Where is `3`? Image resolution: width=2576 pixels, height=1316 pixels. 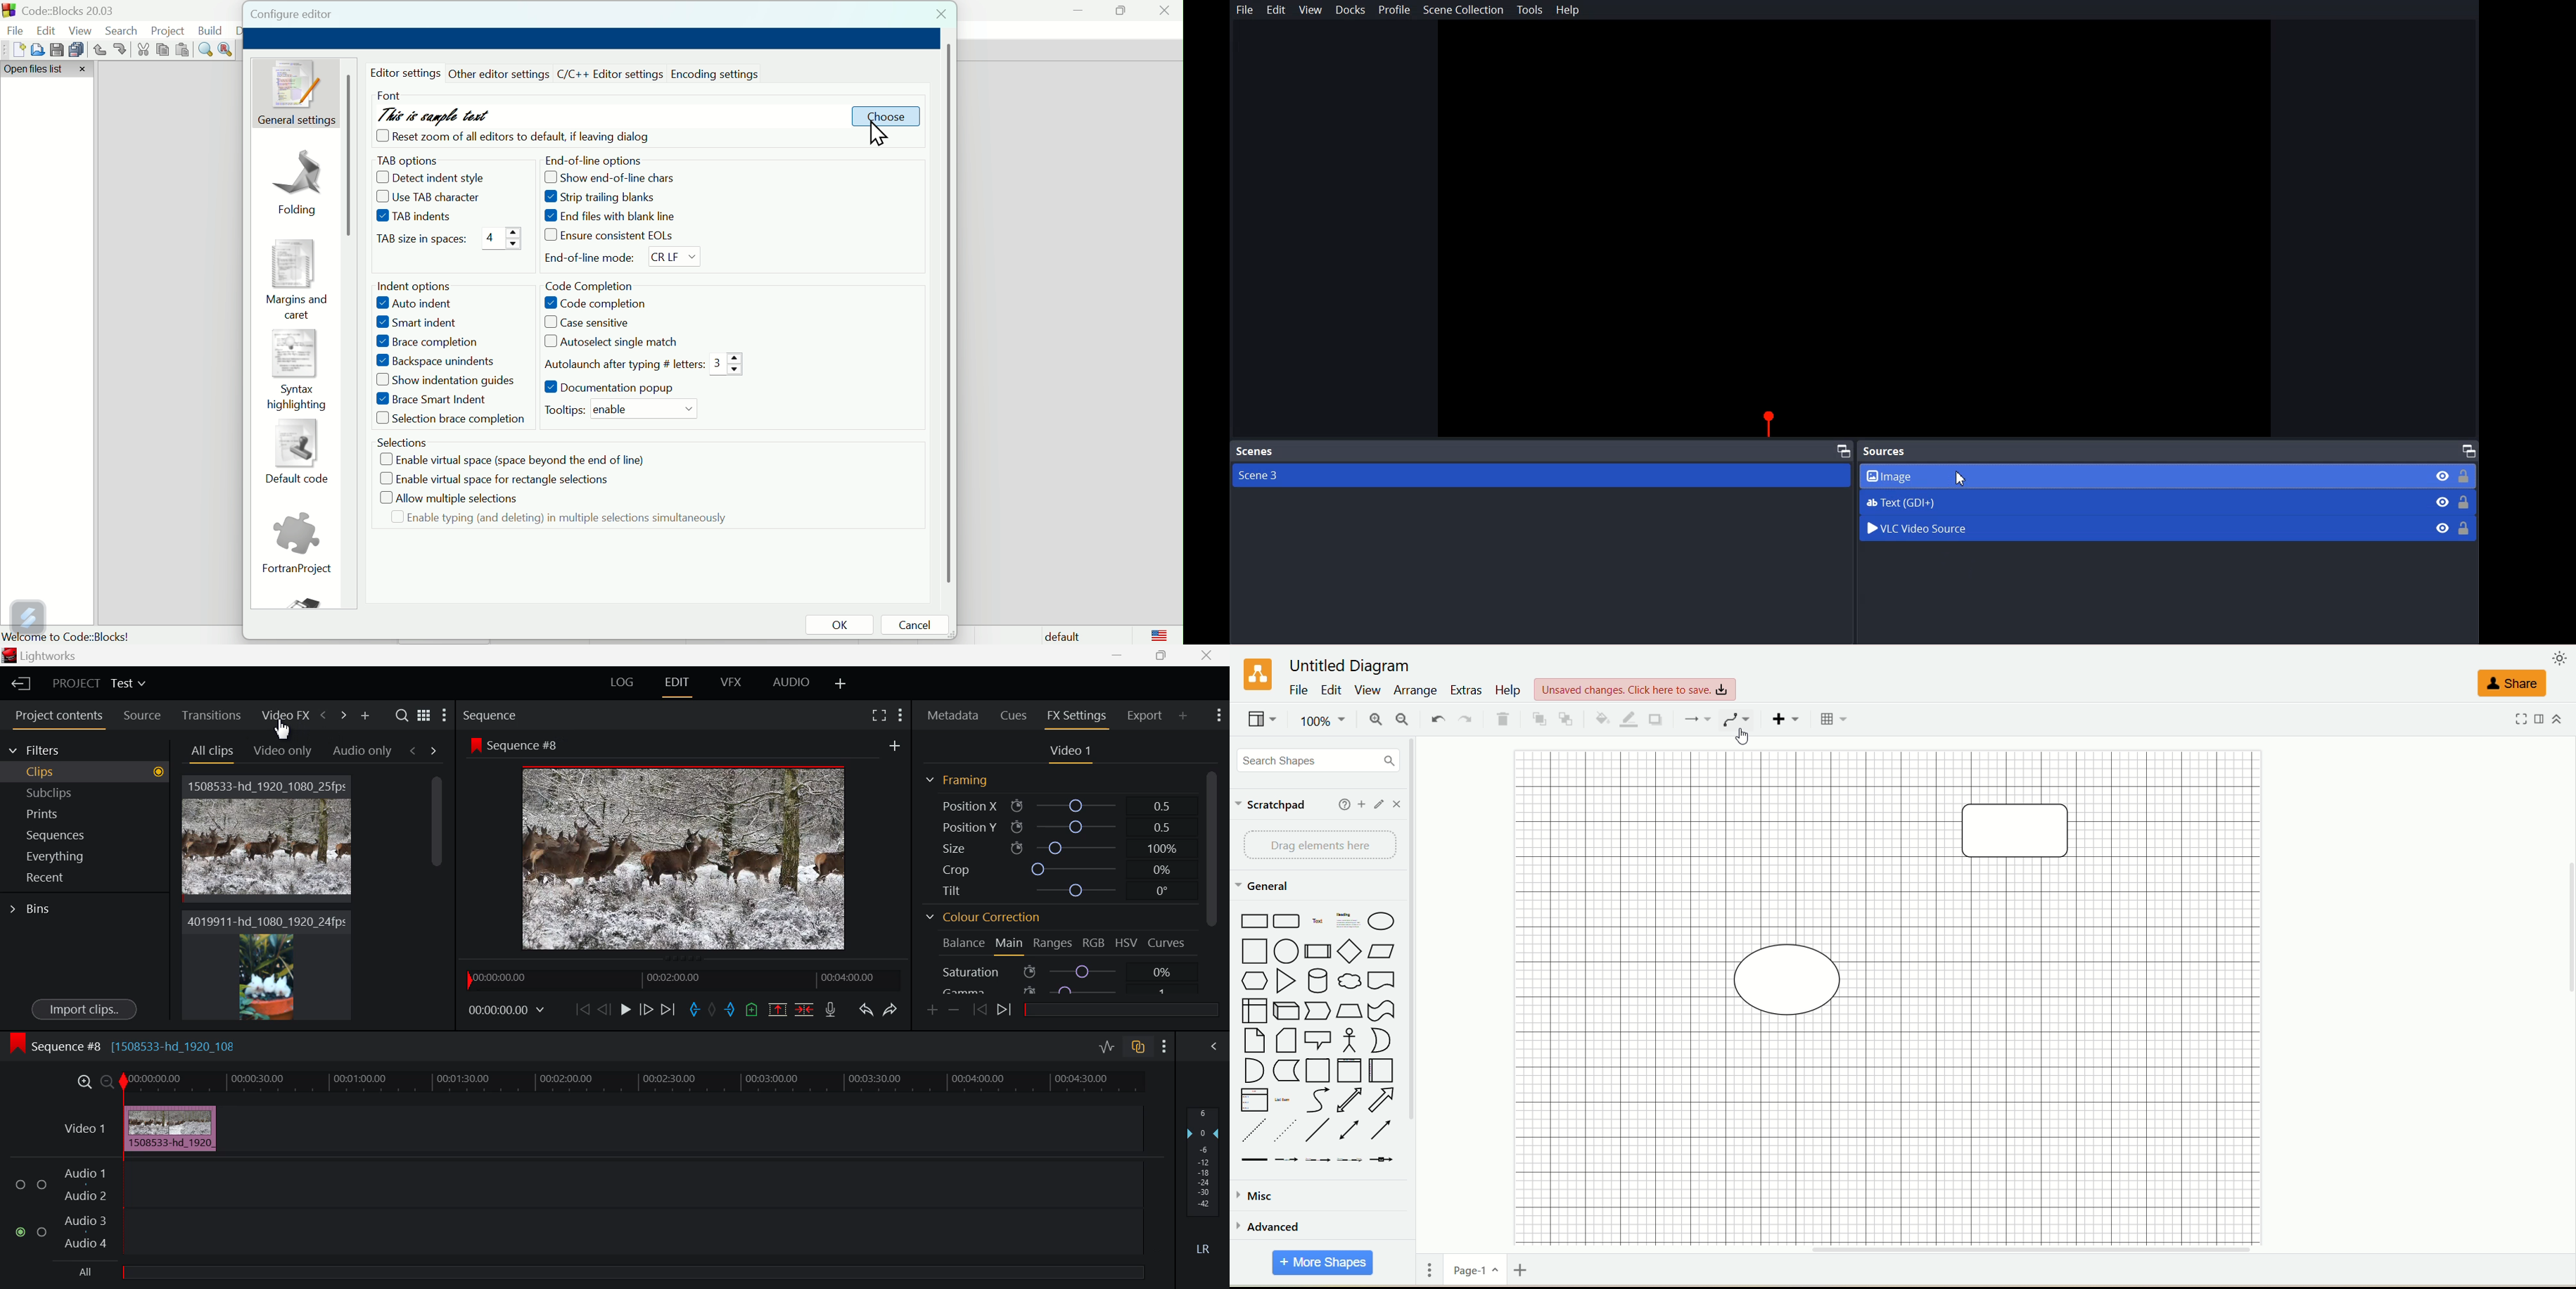 3 is located at coordinates (727, 365).